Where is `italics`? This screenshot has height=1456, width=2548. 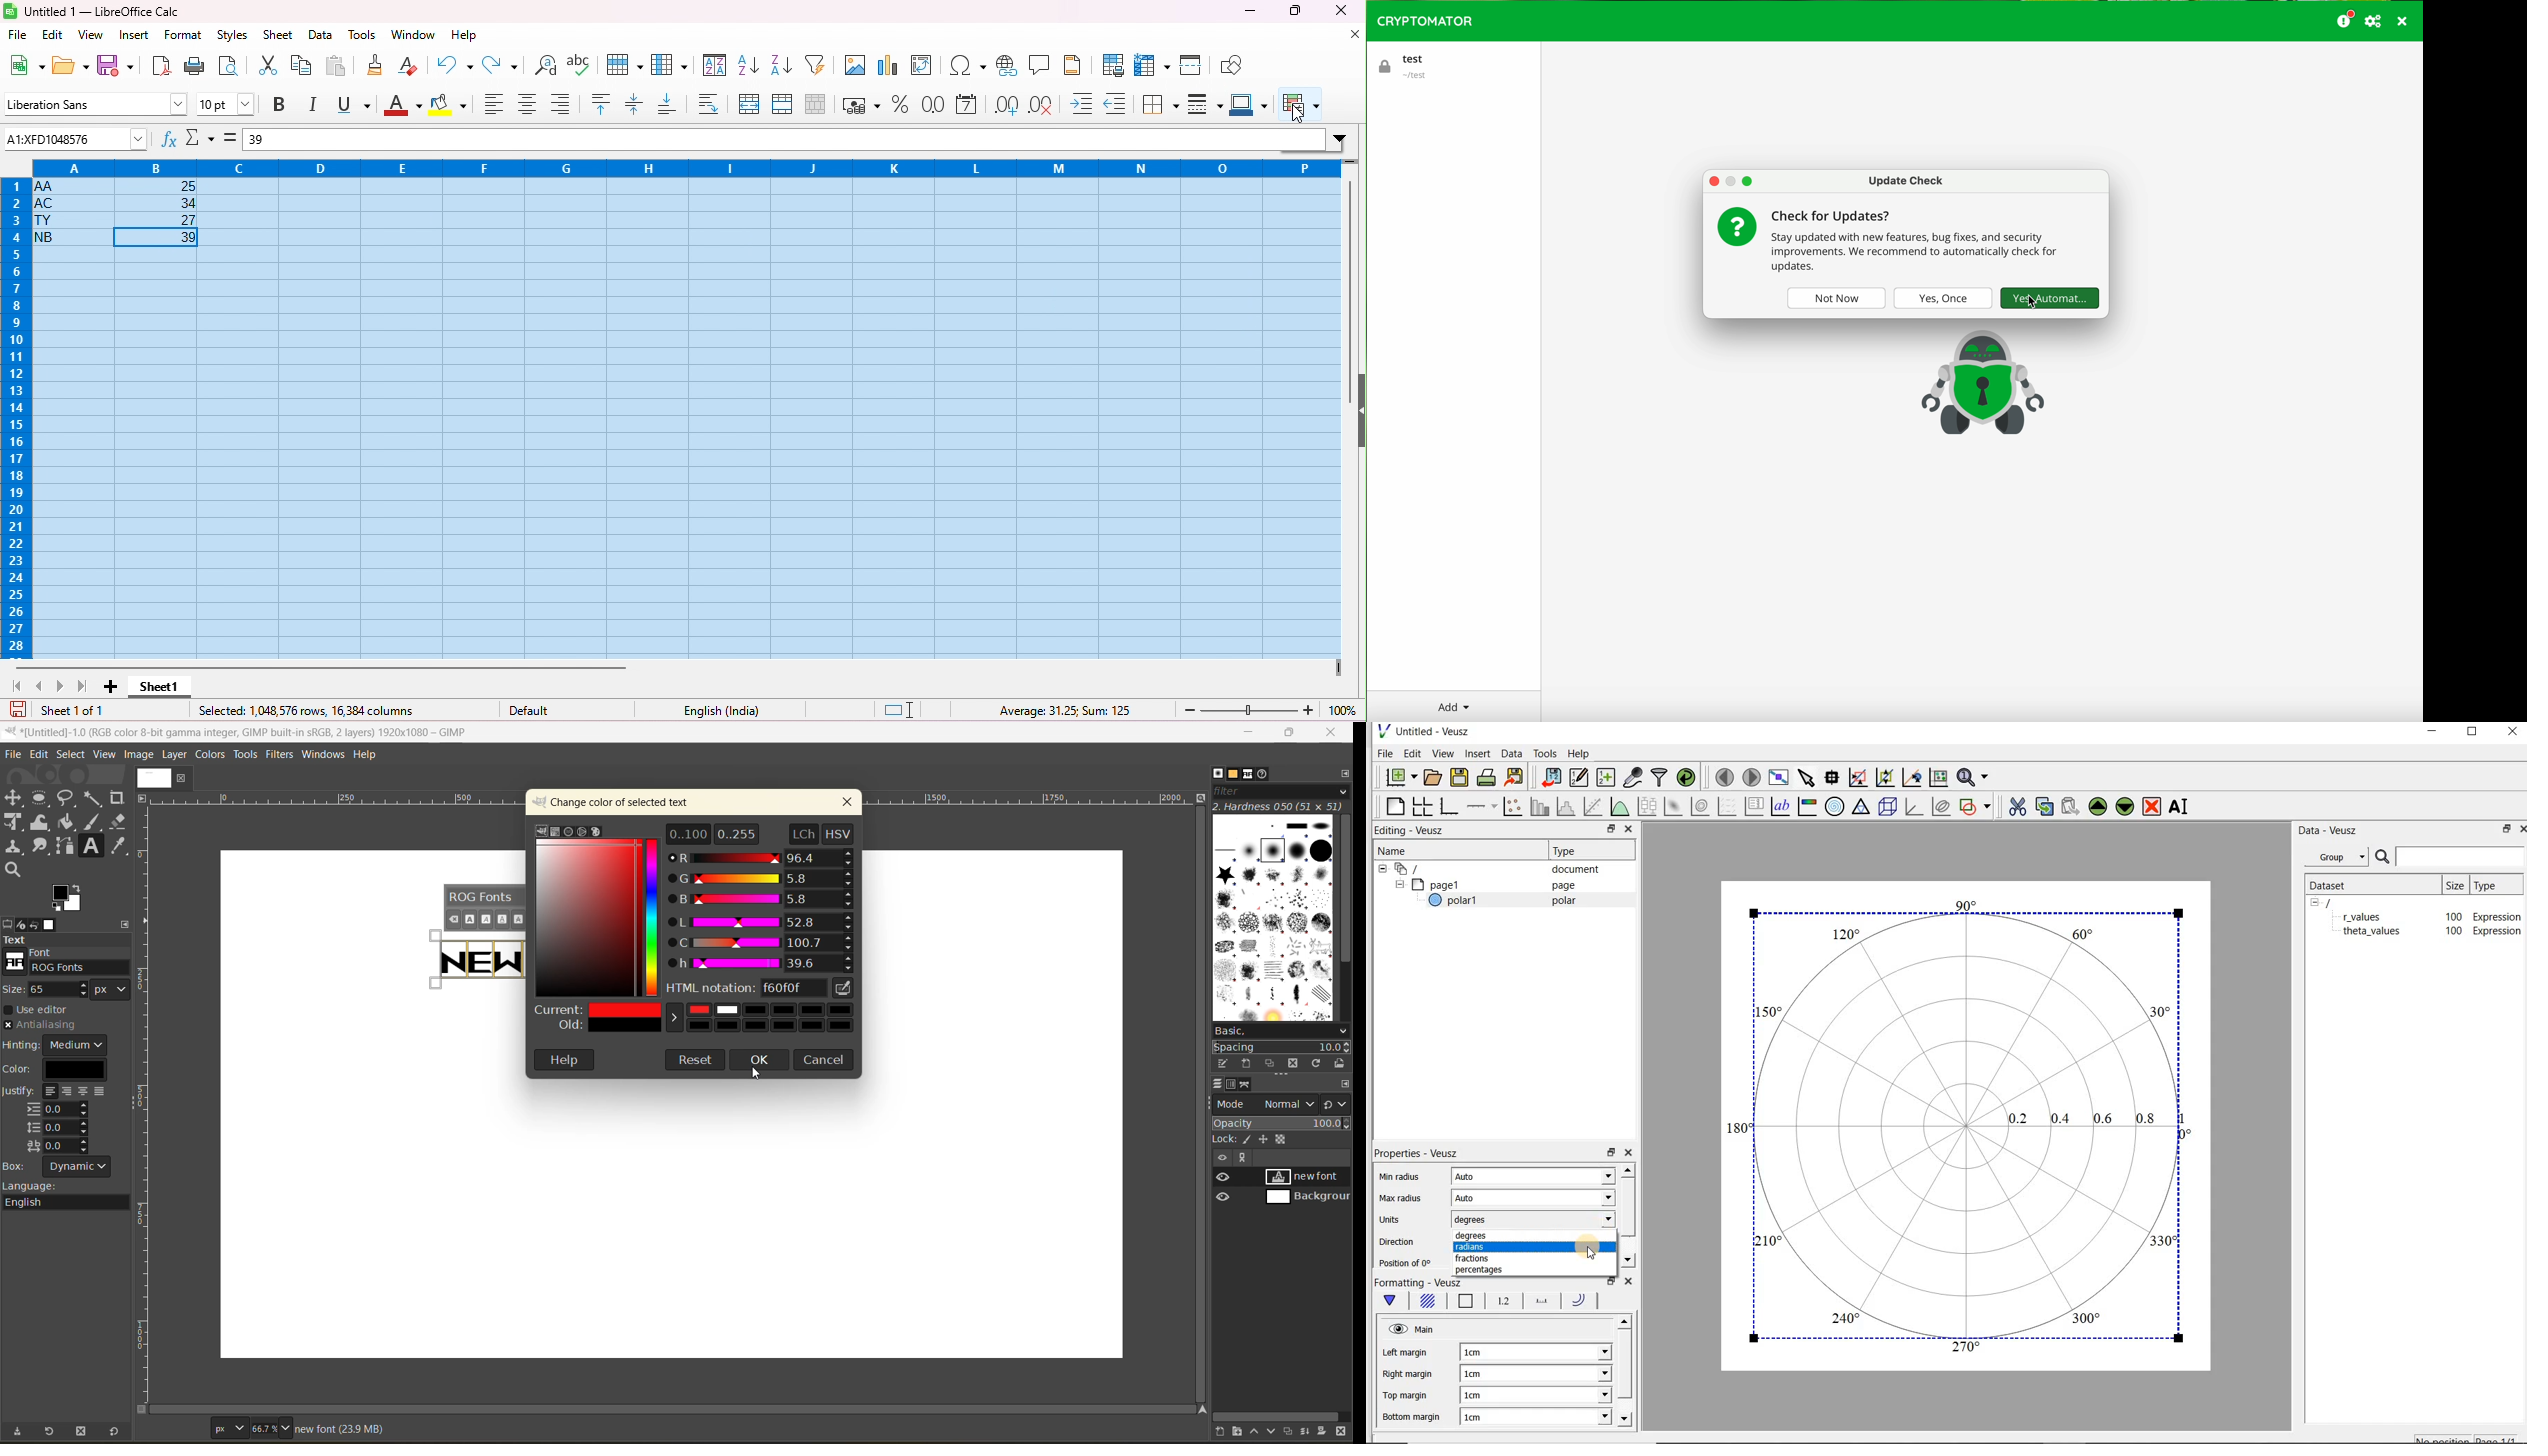 italics is located at coordinates (315, 105).